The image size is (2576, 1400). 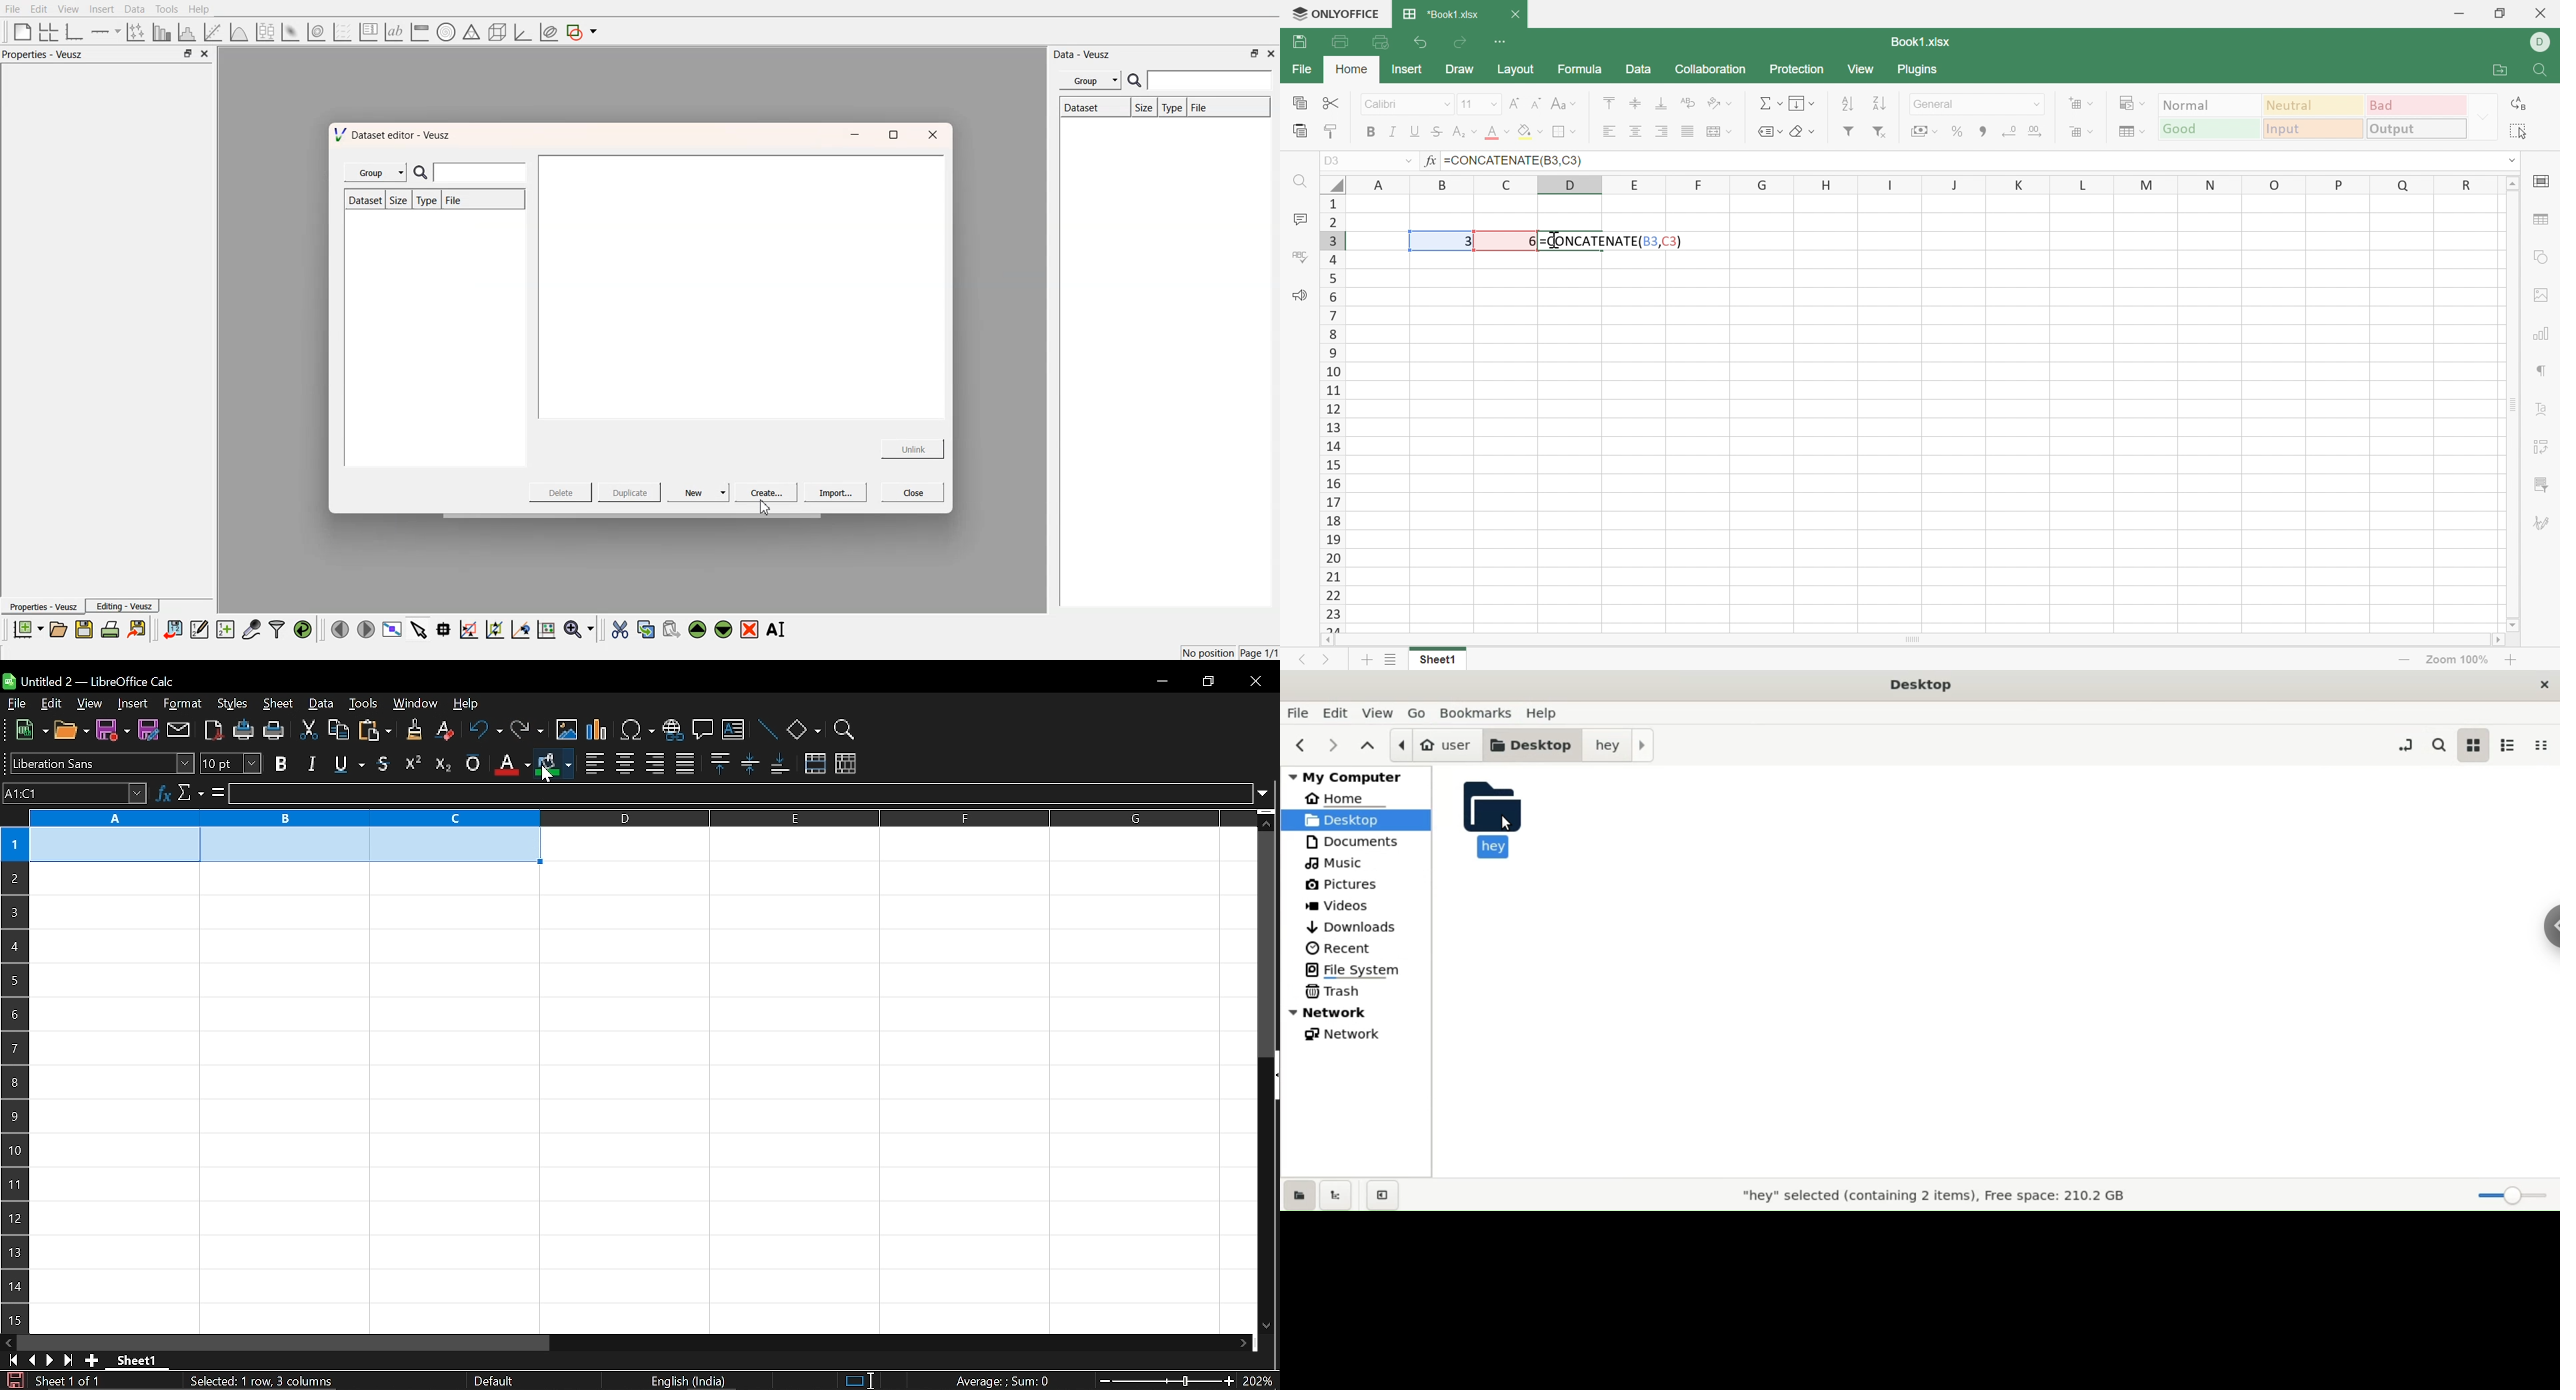 I want to click on cut the selected widgets, so click(x=619, y=630).